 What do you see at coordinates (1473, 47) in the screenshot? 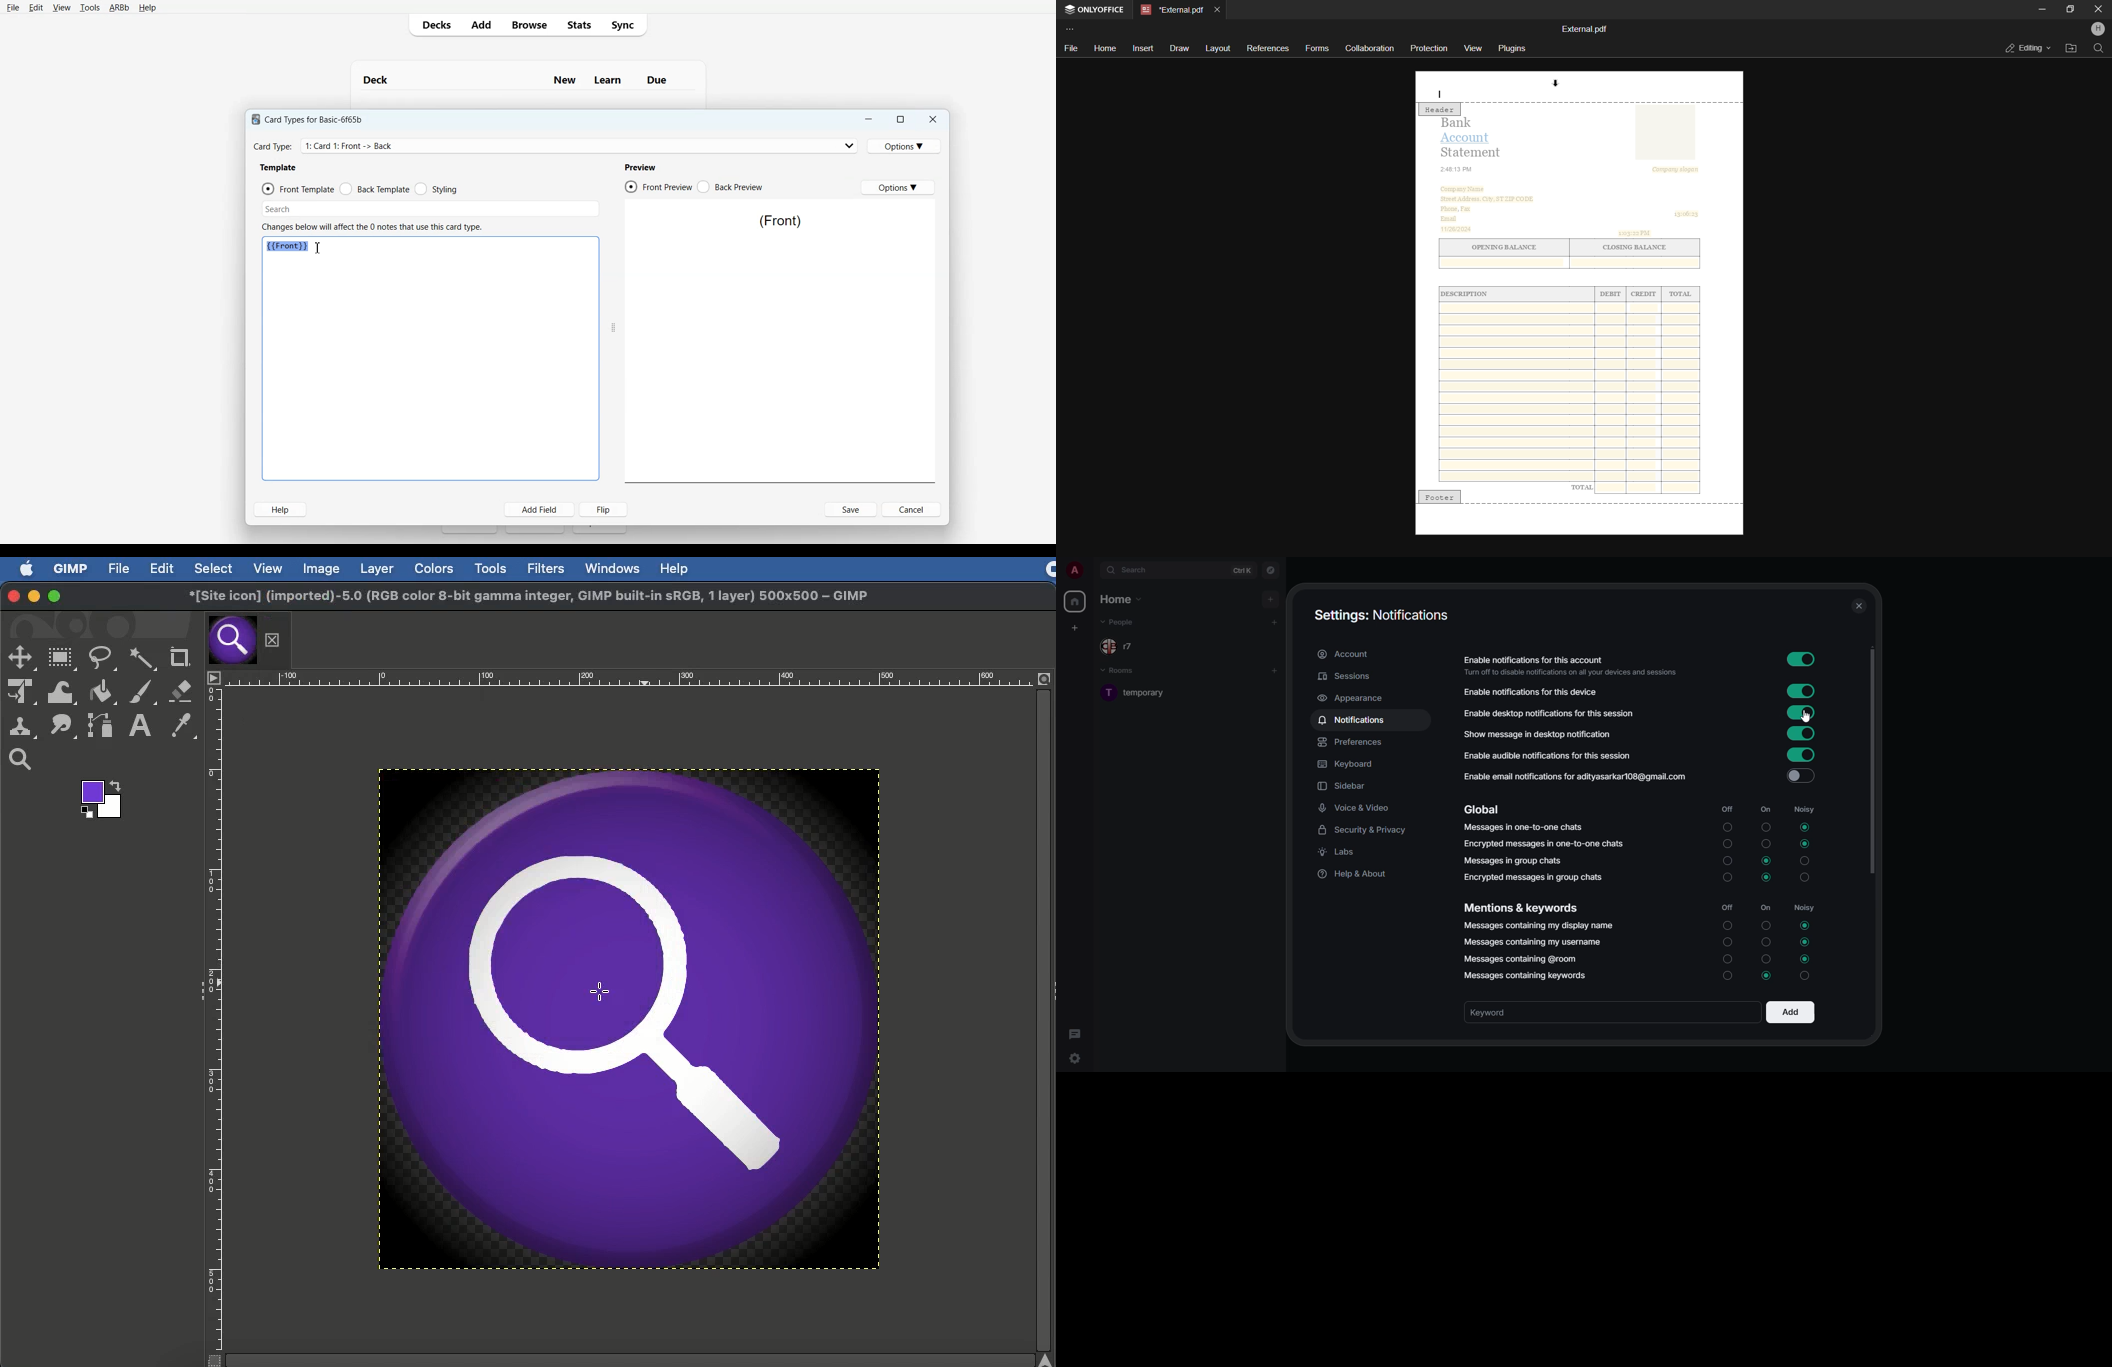
I see `view` at bounding box center [1473, 47].